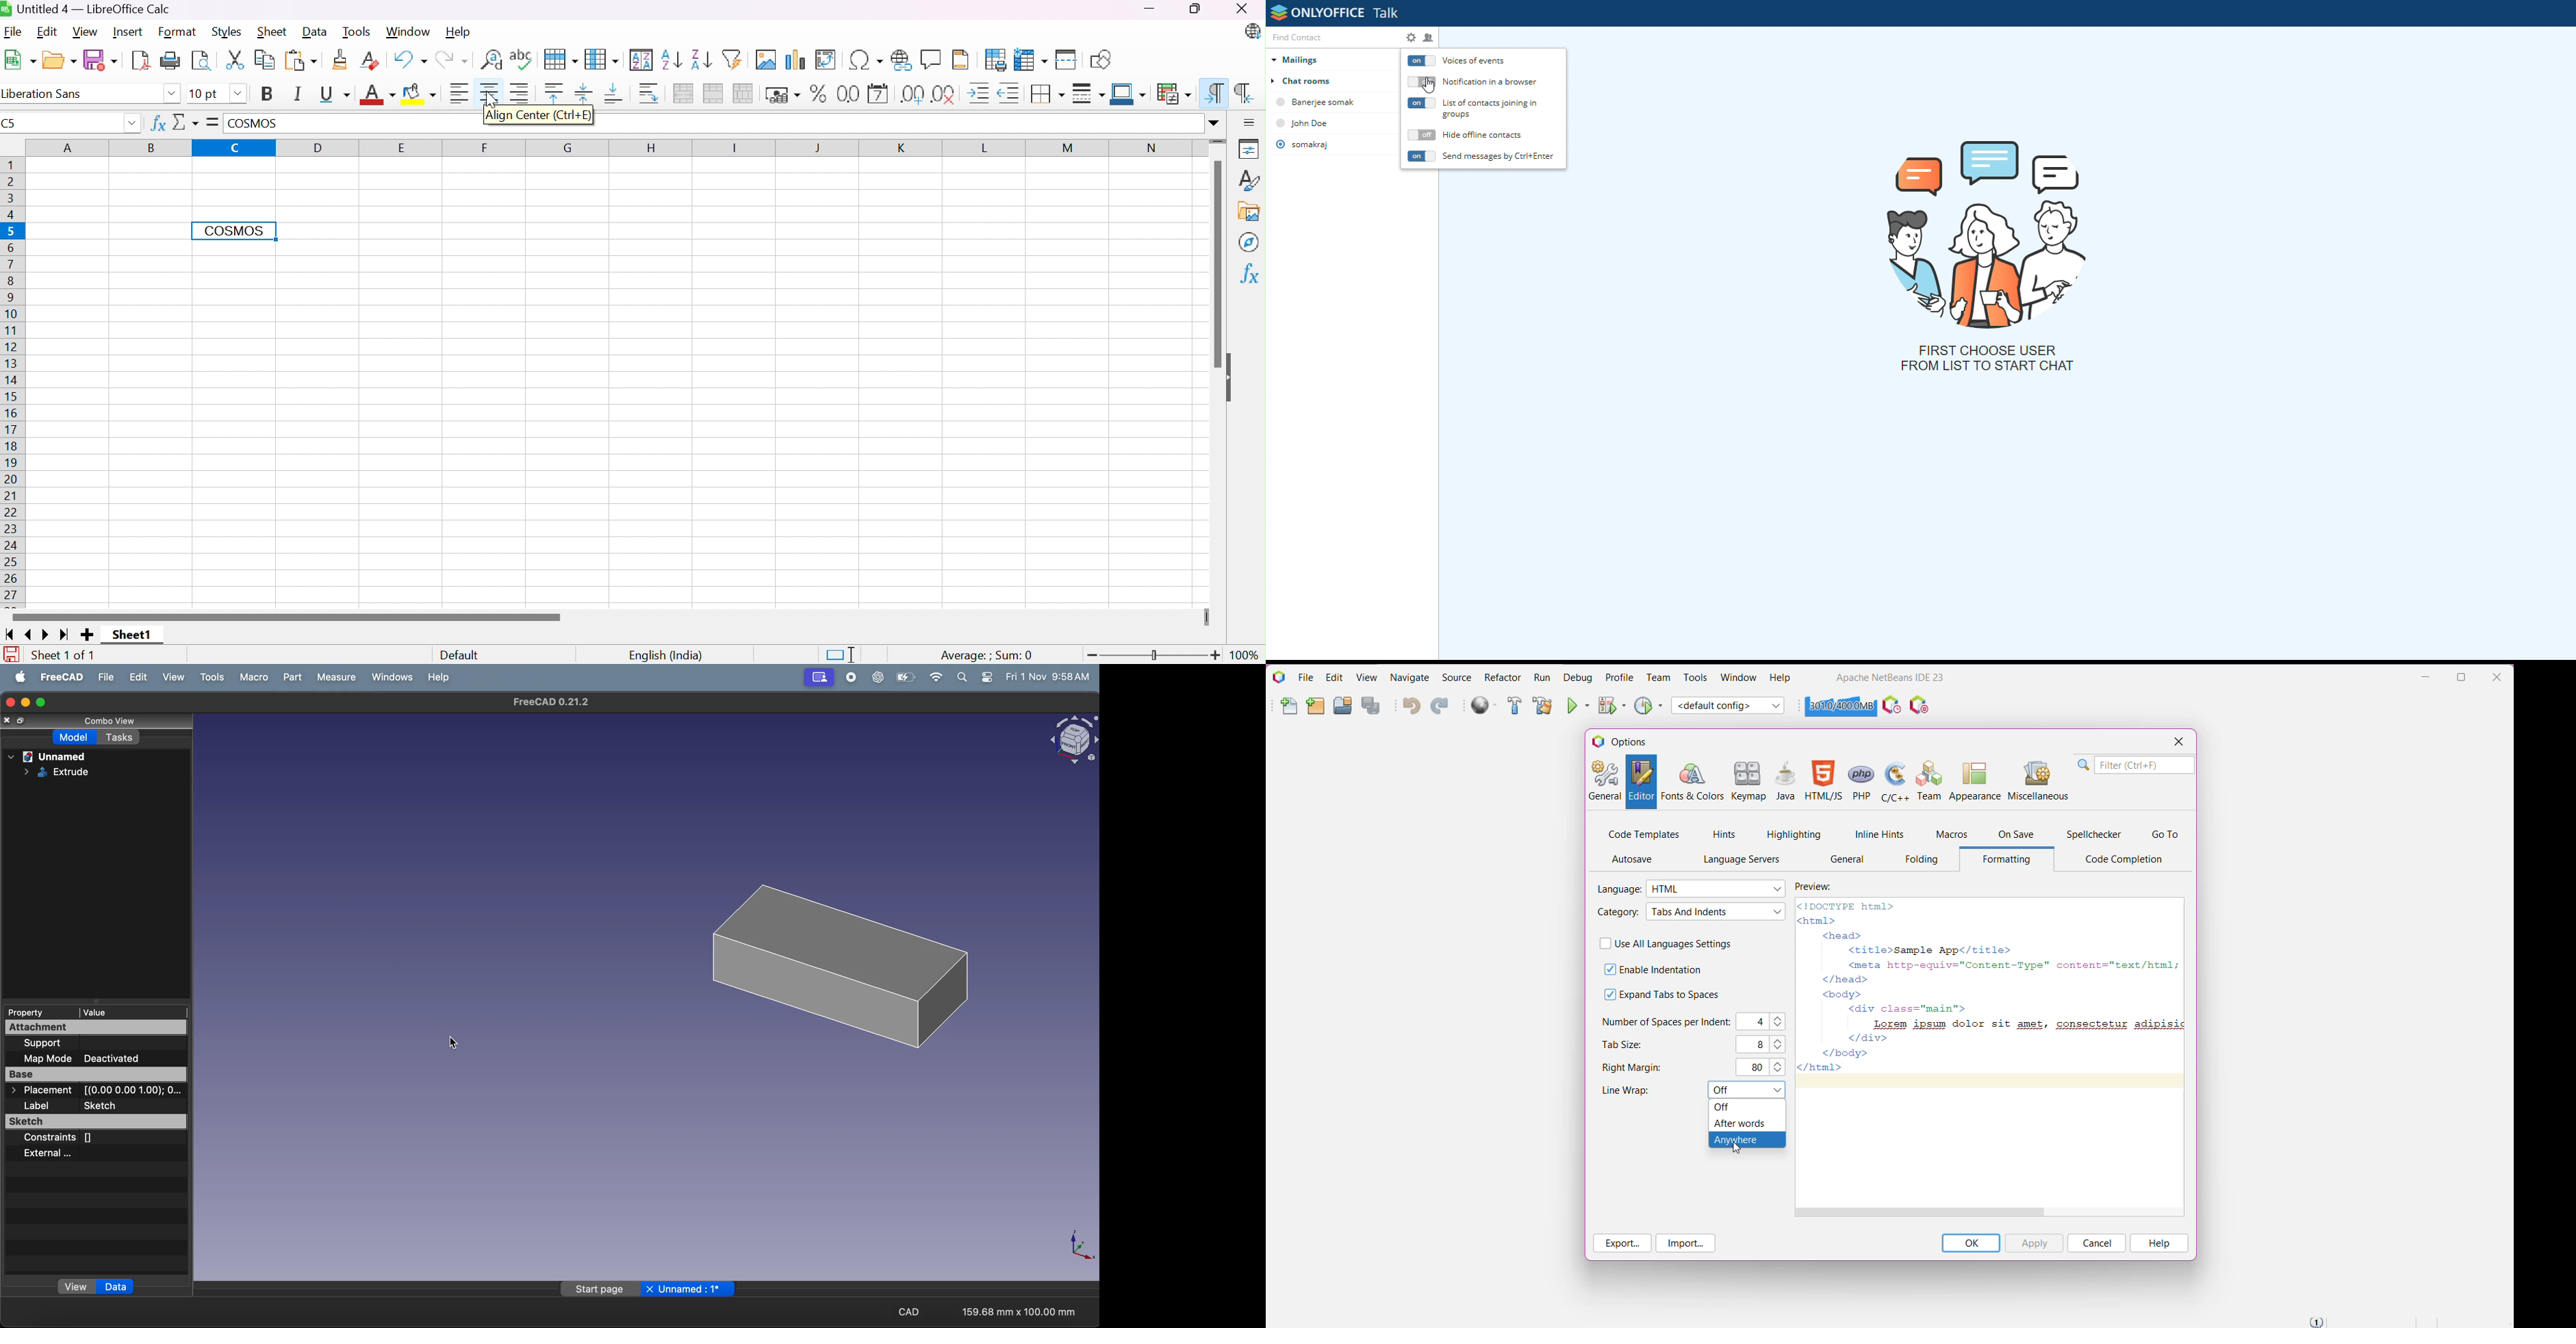 Image resolution: width=2576 pixels, height=1344 pixels. Describe the element at coordinates (1315, 707) in the screenshot. I see `New Project` at that location.